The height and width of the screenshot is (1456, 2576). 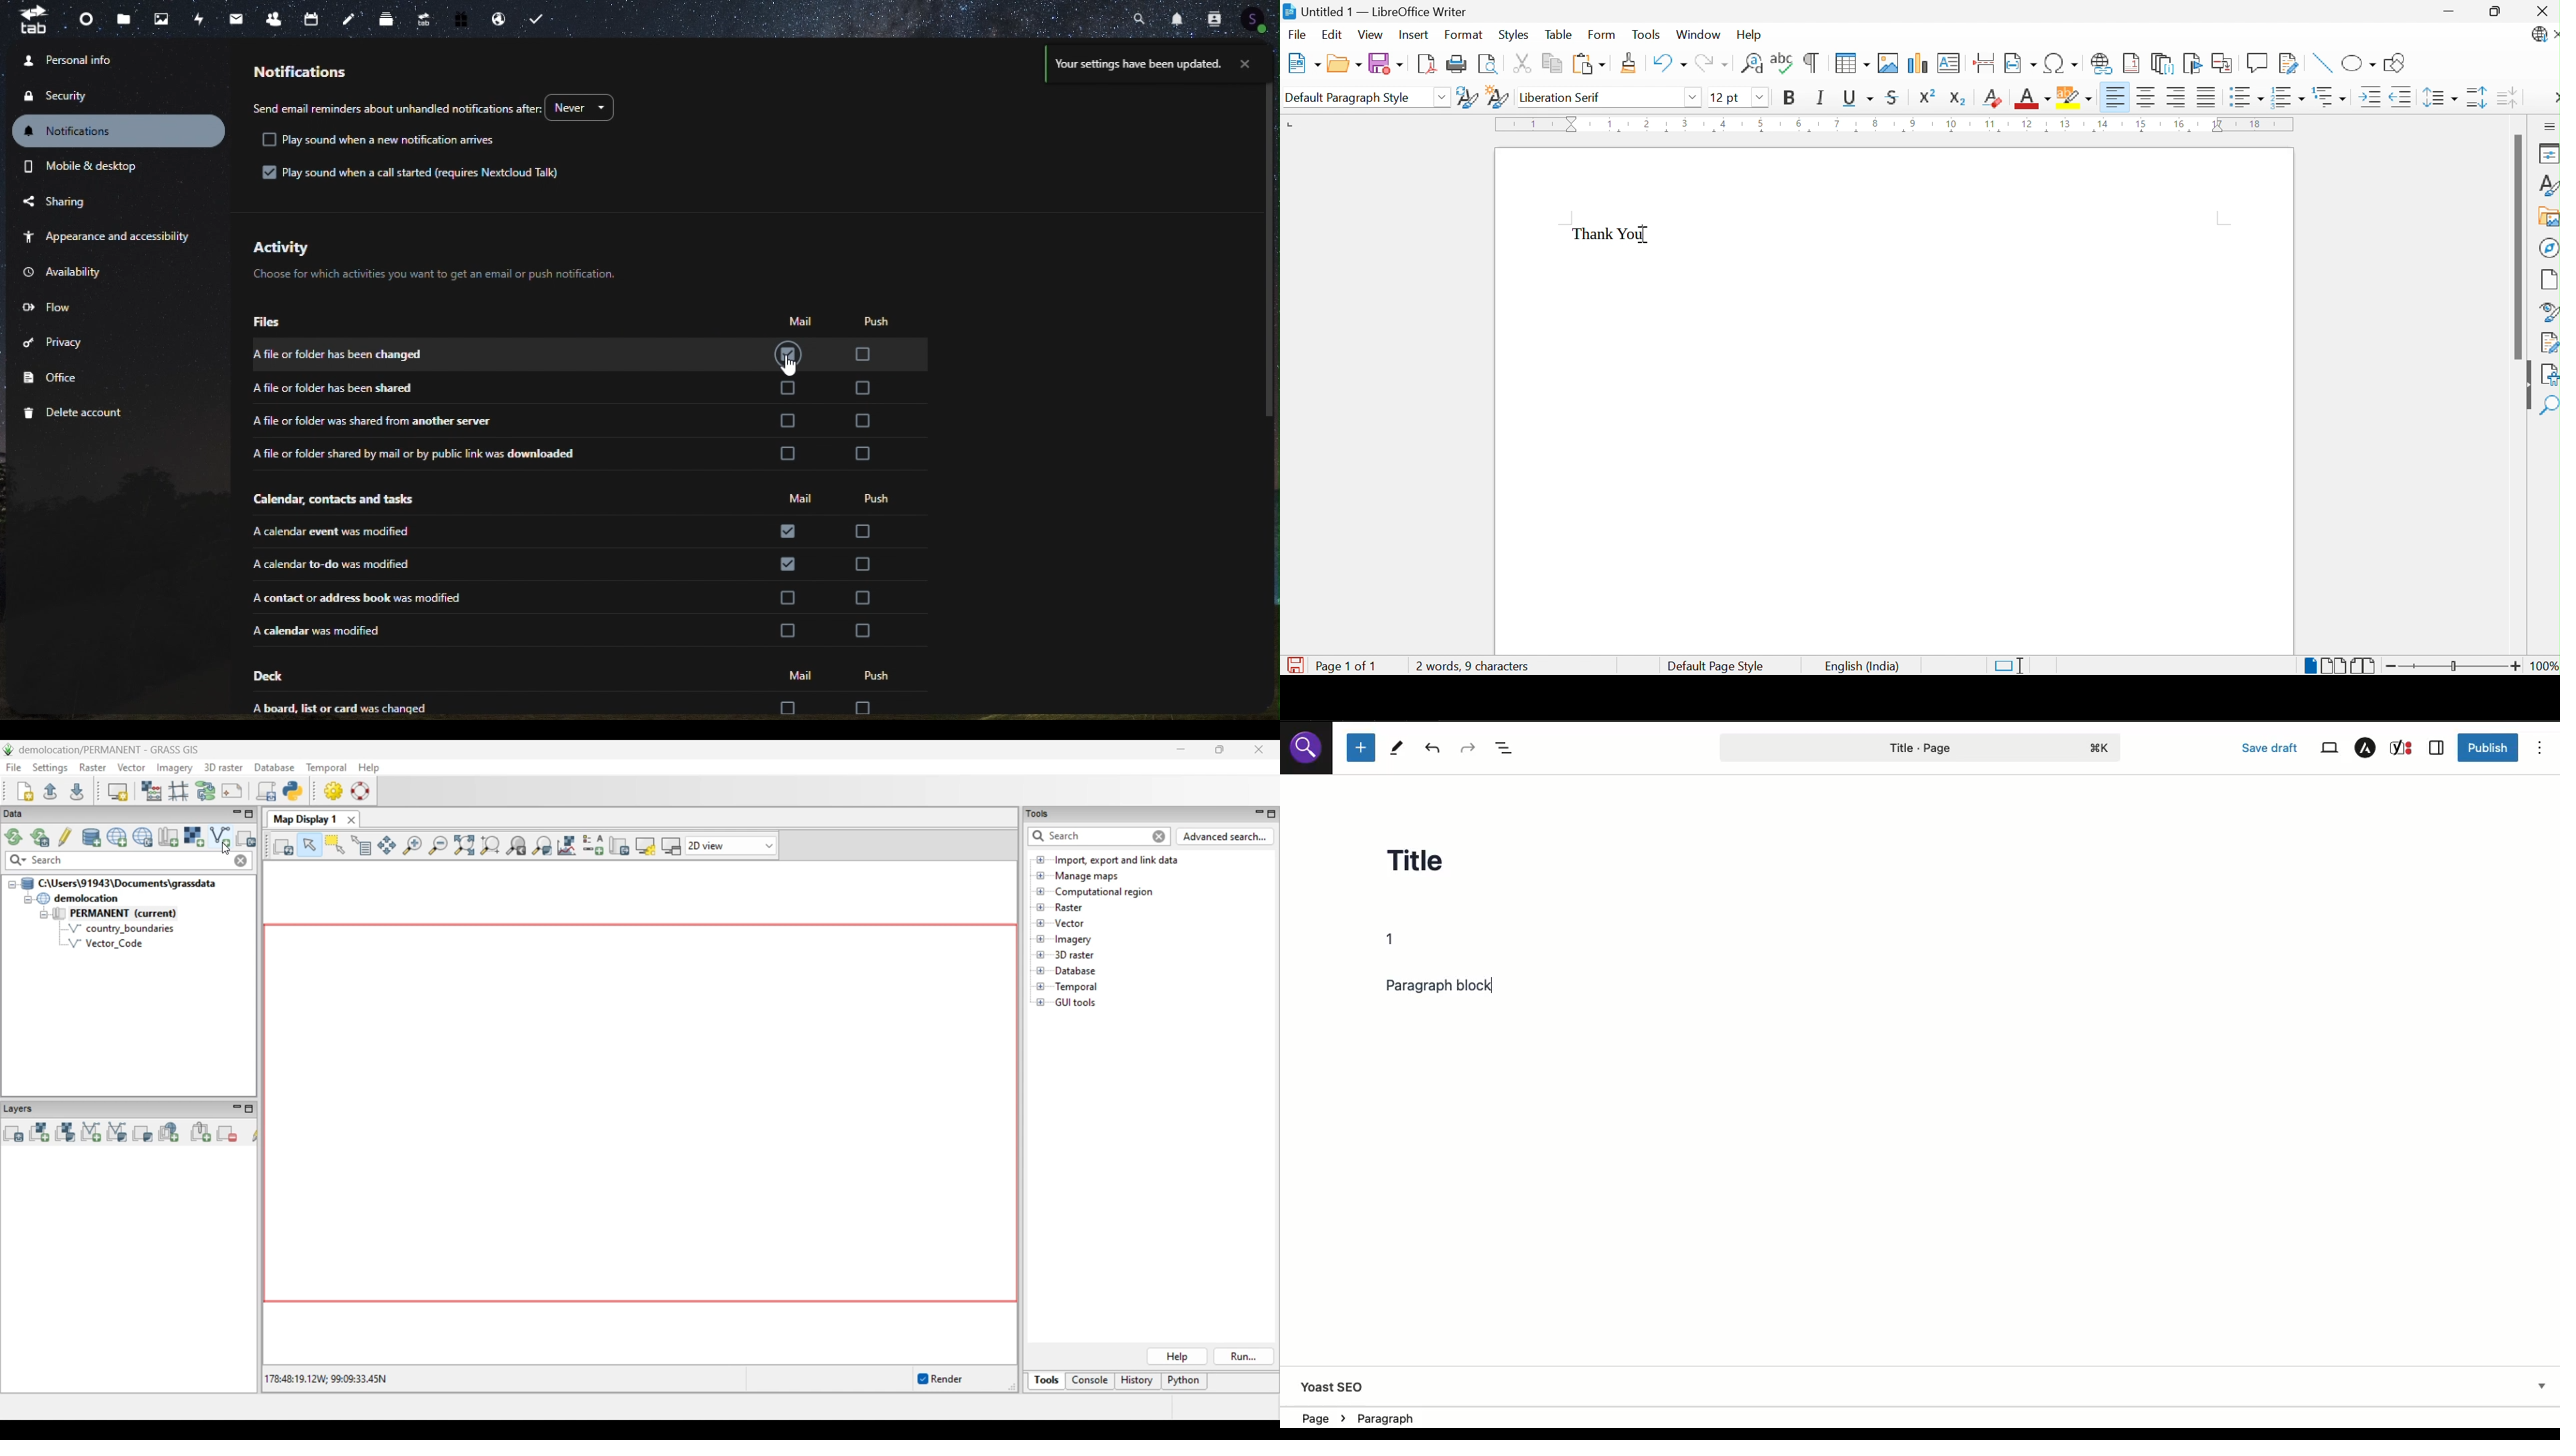 I want to click on Undo, so click(x=1437, y=748).